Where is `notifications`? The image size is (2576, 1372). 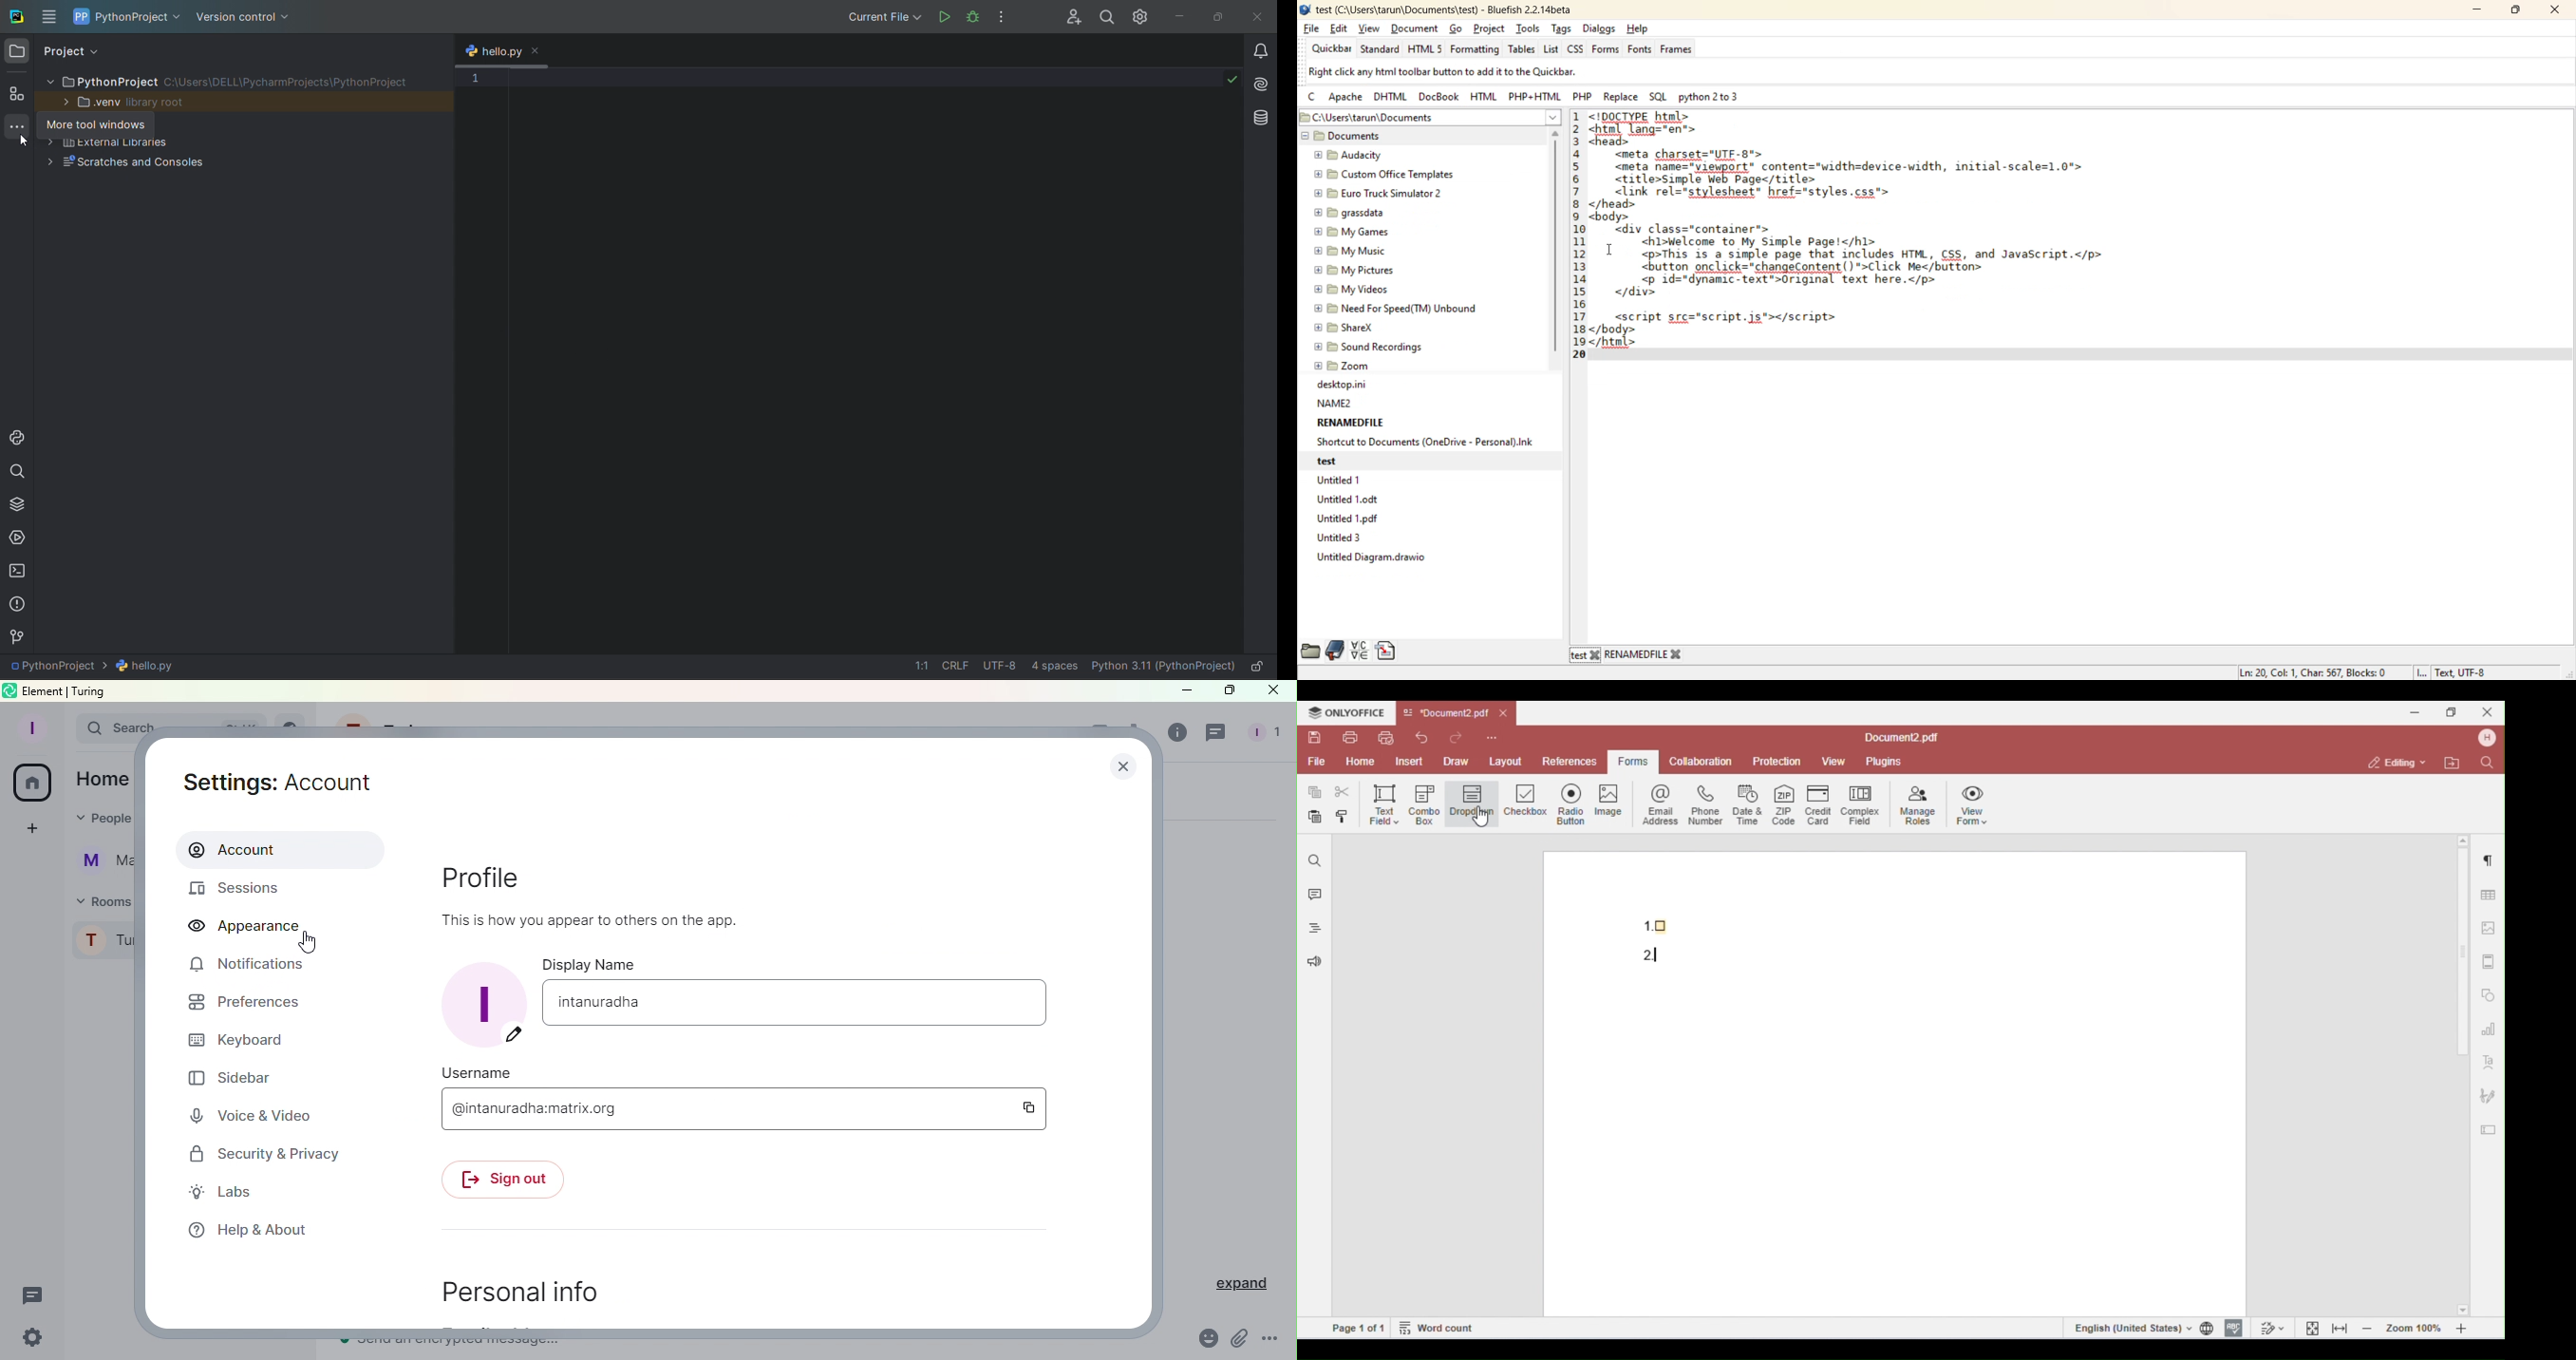
notifications is located at coordinates (1261, 51).